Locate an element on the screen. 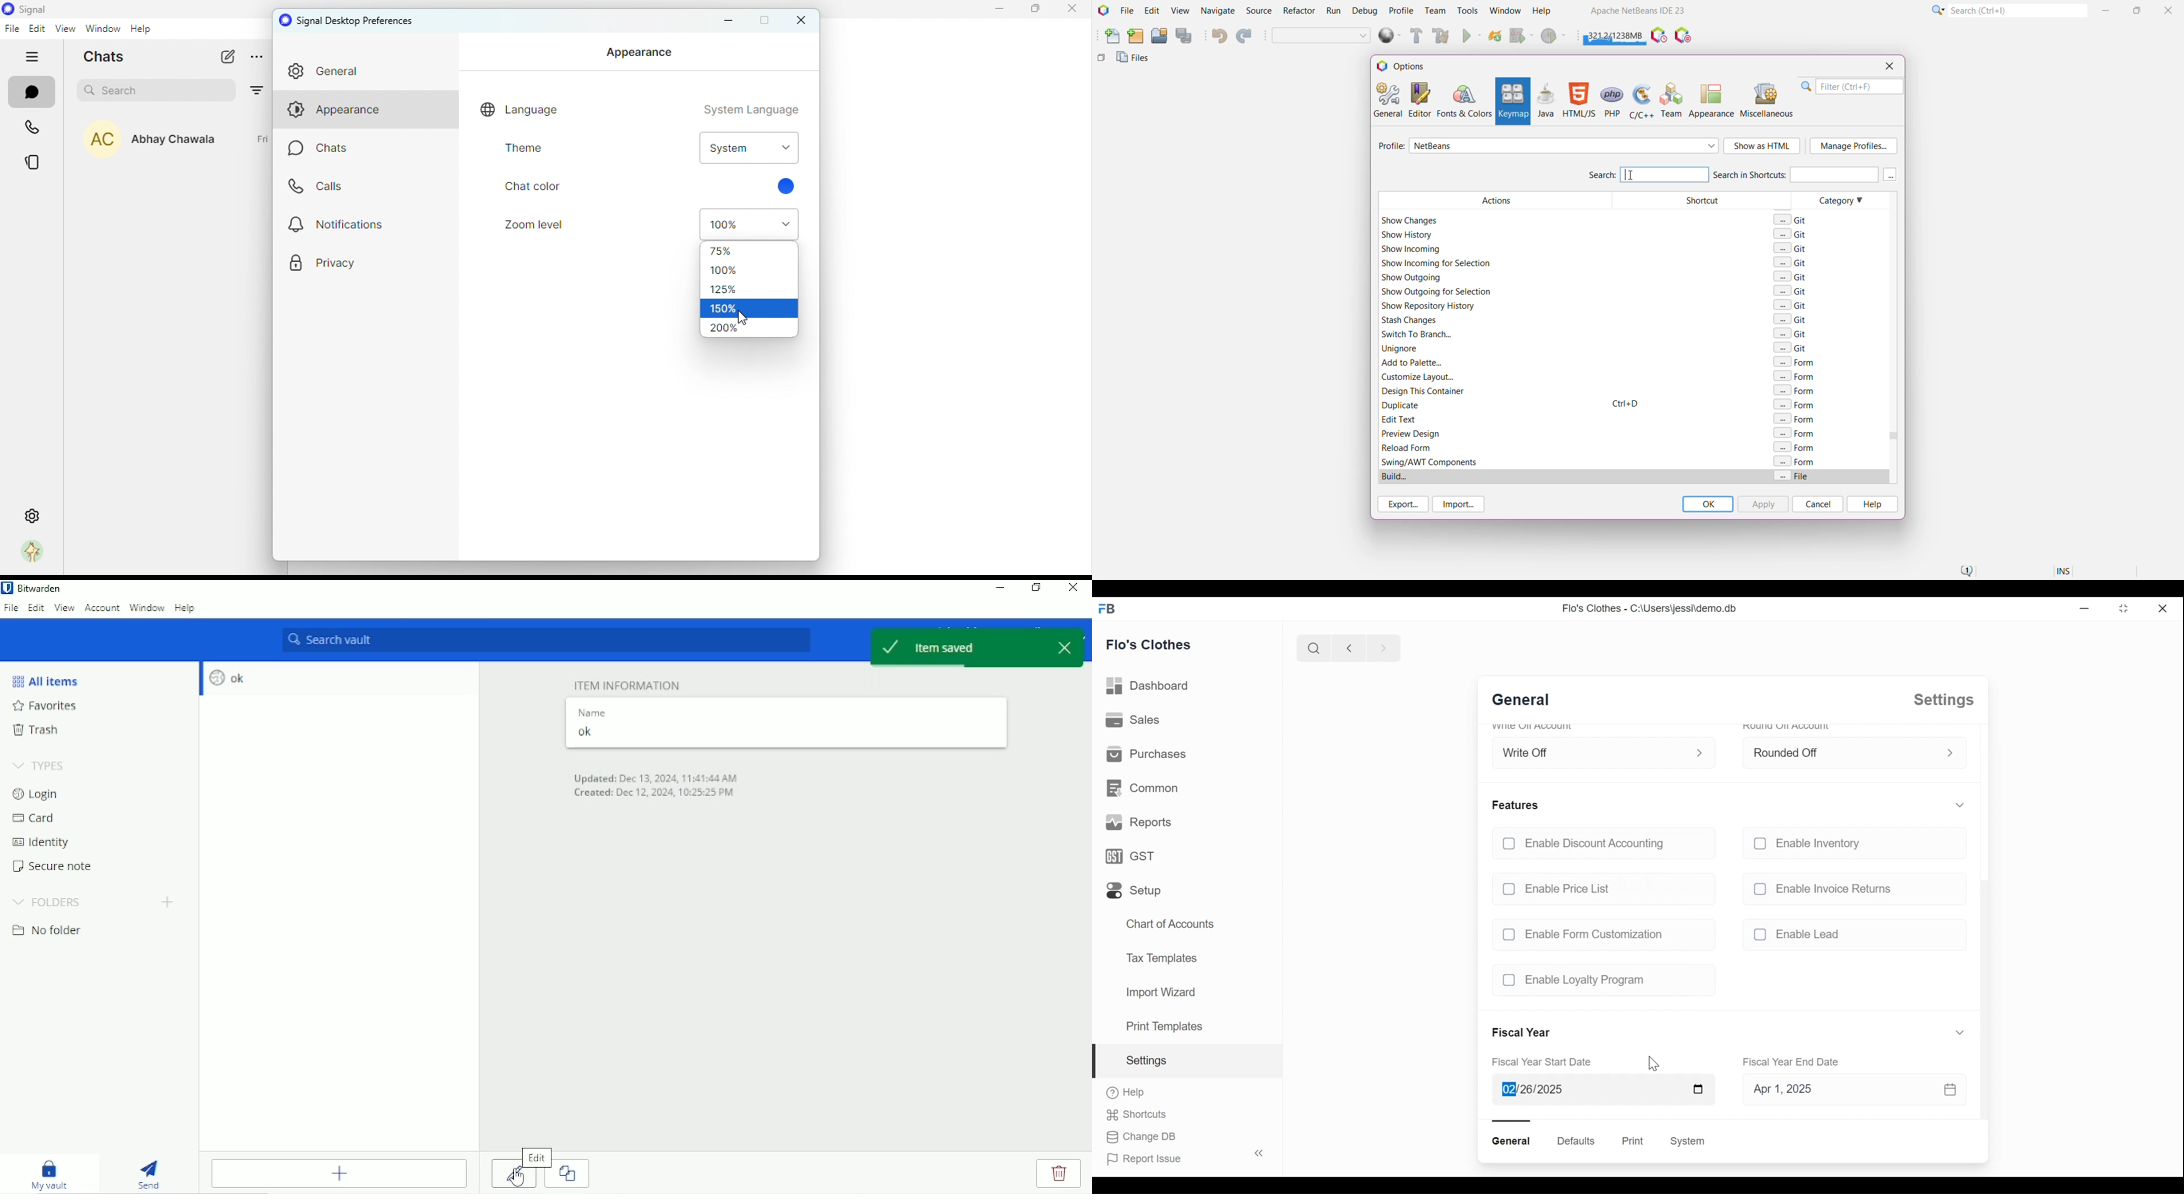 Image resolution: width=2184 pixels, height=1204 pixels. Export is located at coordinates (1401, 504).